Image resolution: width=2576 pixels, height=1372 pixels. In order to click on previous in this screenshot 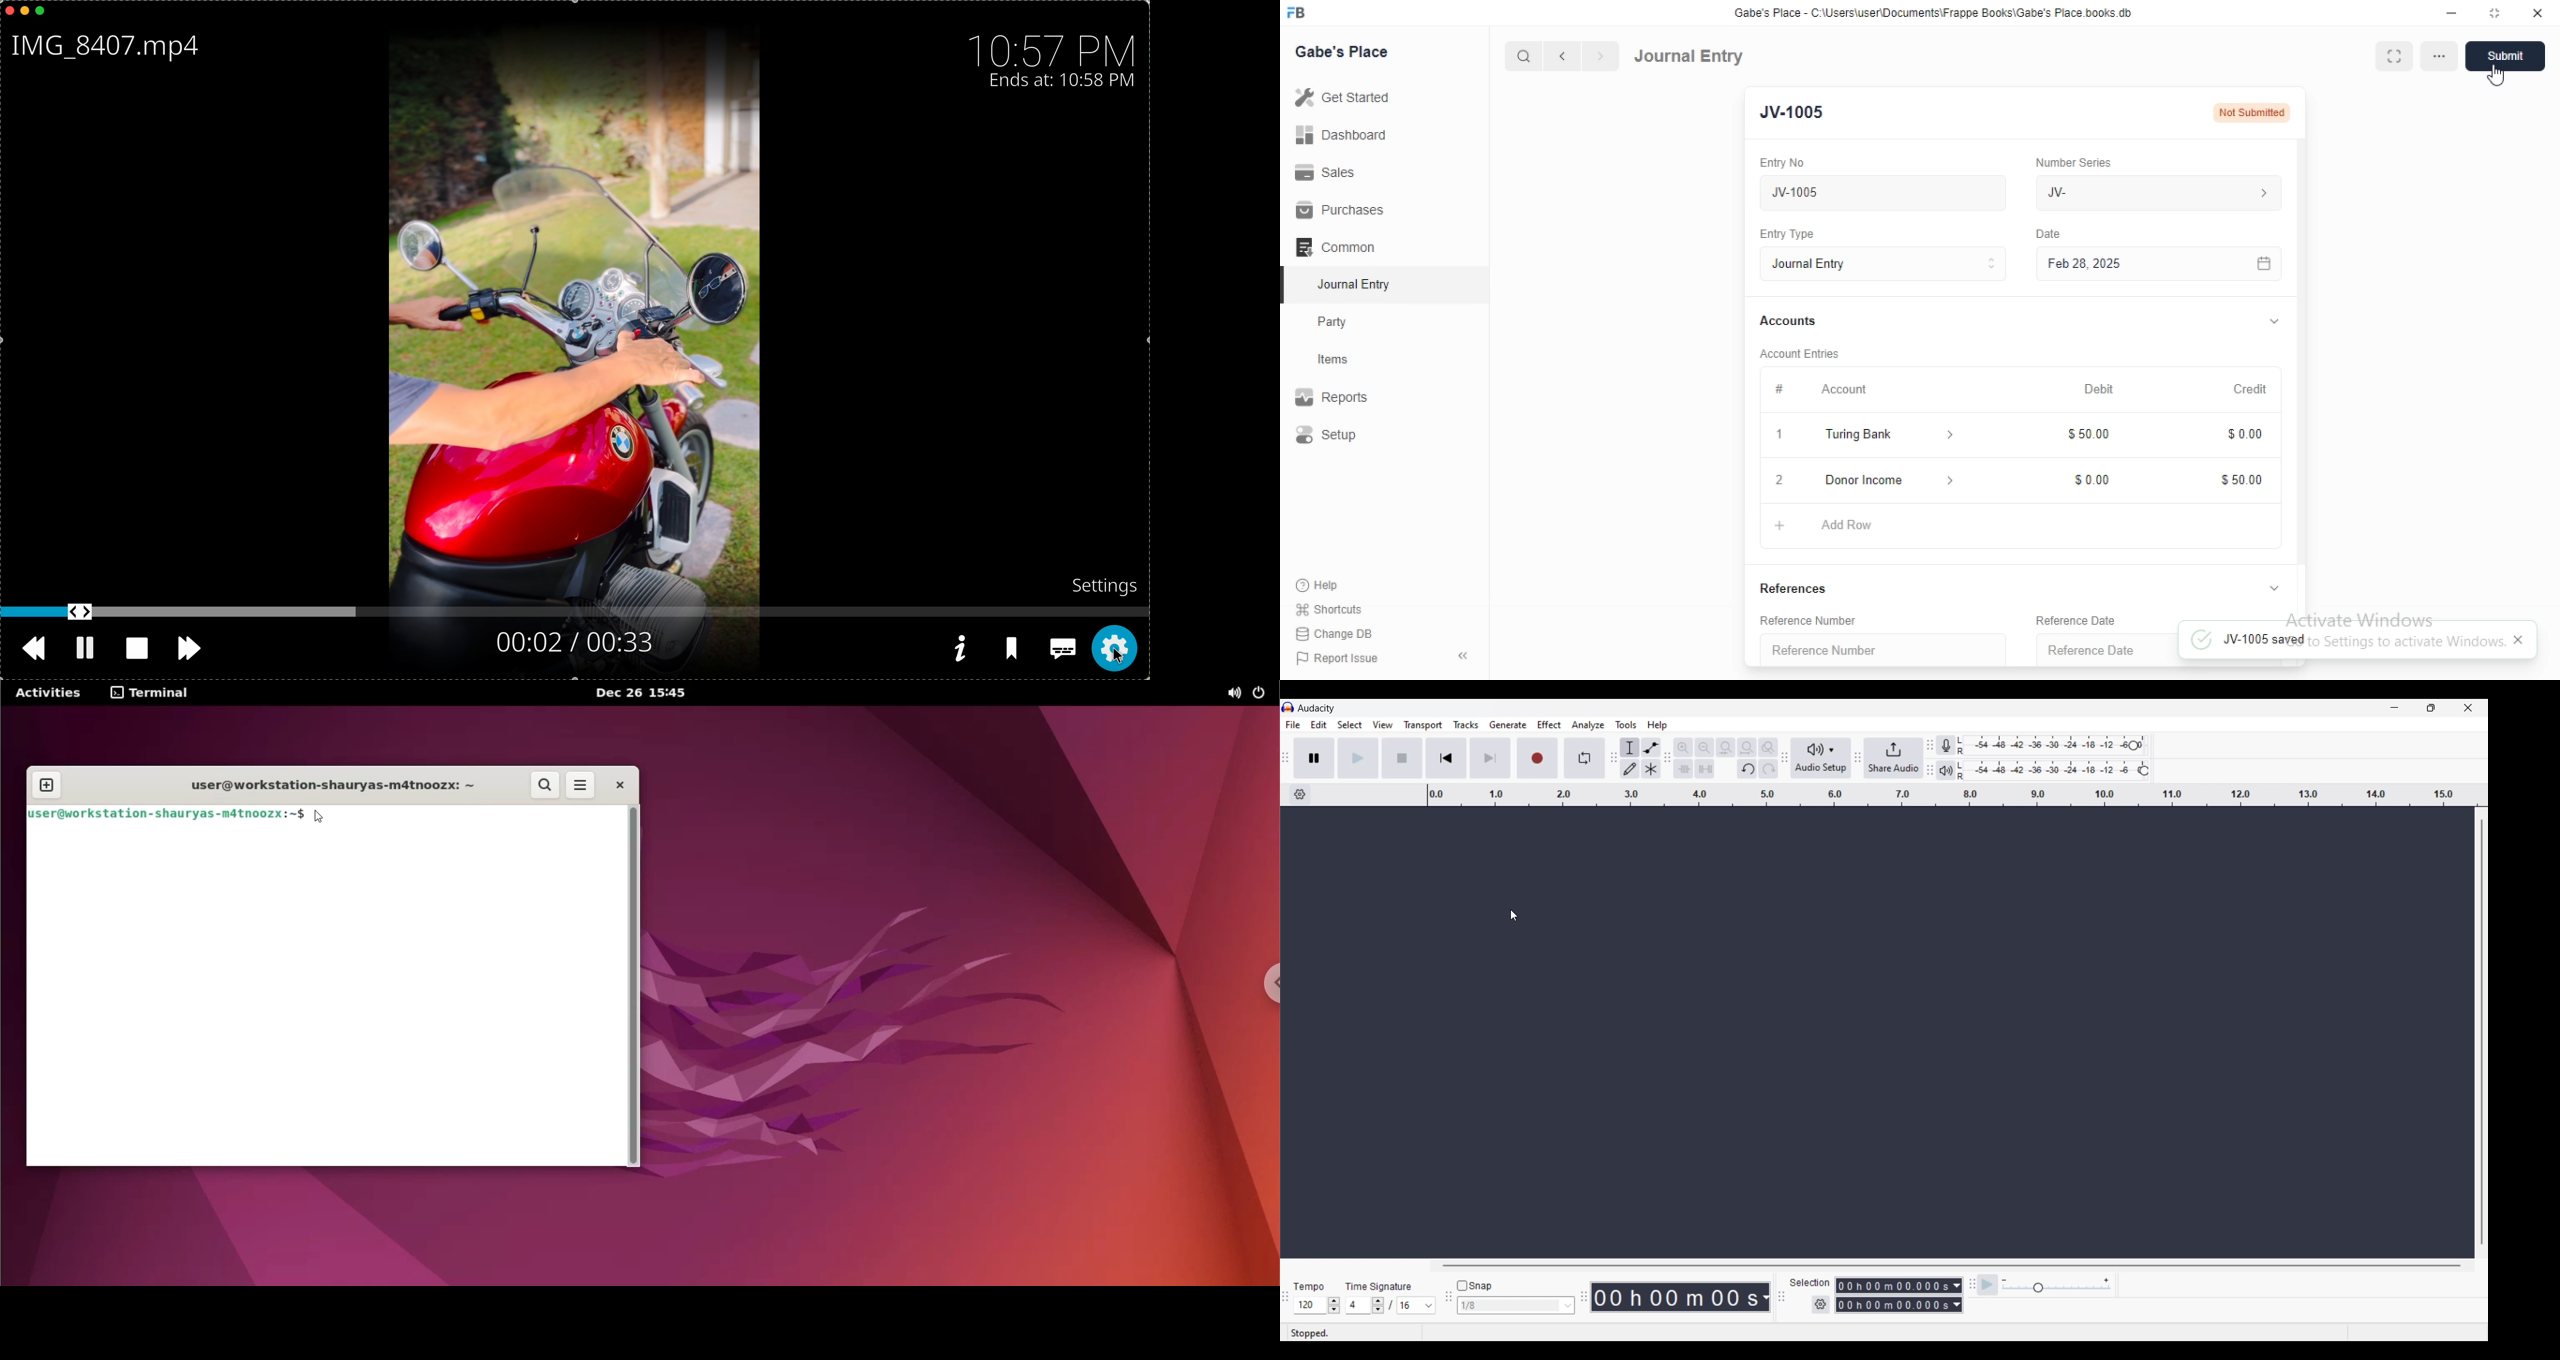, I will do `click(1559, 56)`.